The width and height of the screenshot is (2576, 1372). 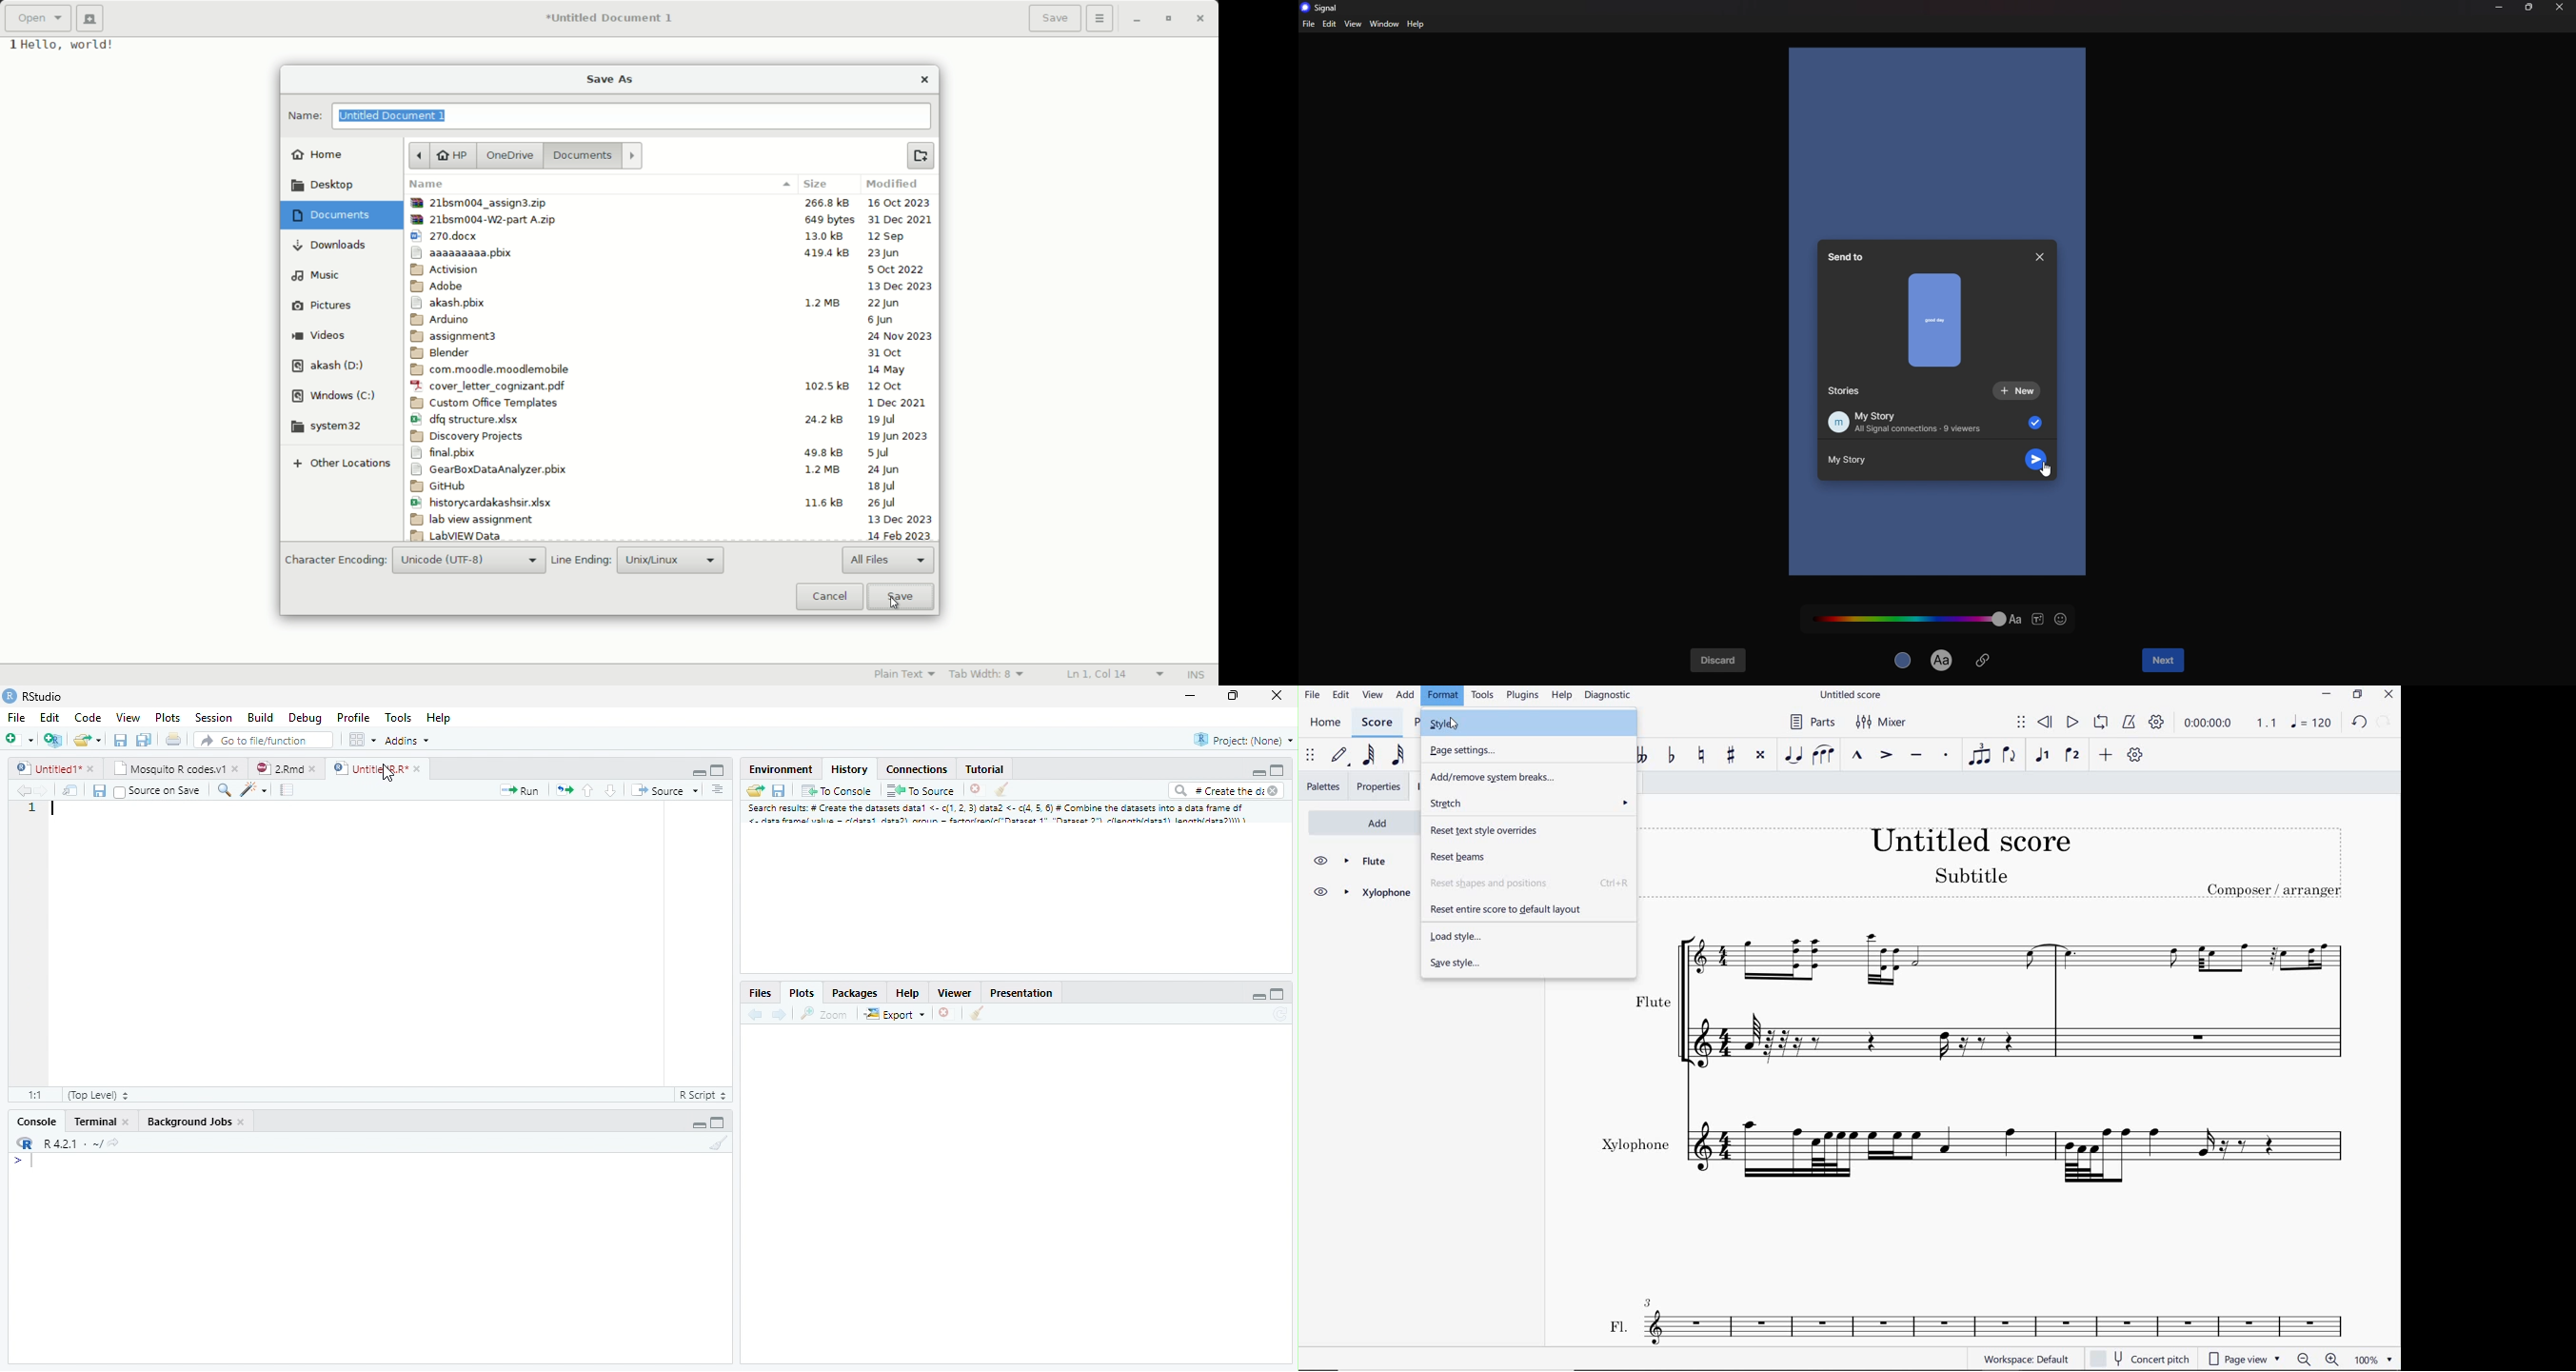 I want to click on text, so click(x=2016, y=620).